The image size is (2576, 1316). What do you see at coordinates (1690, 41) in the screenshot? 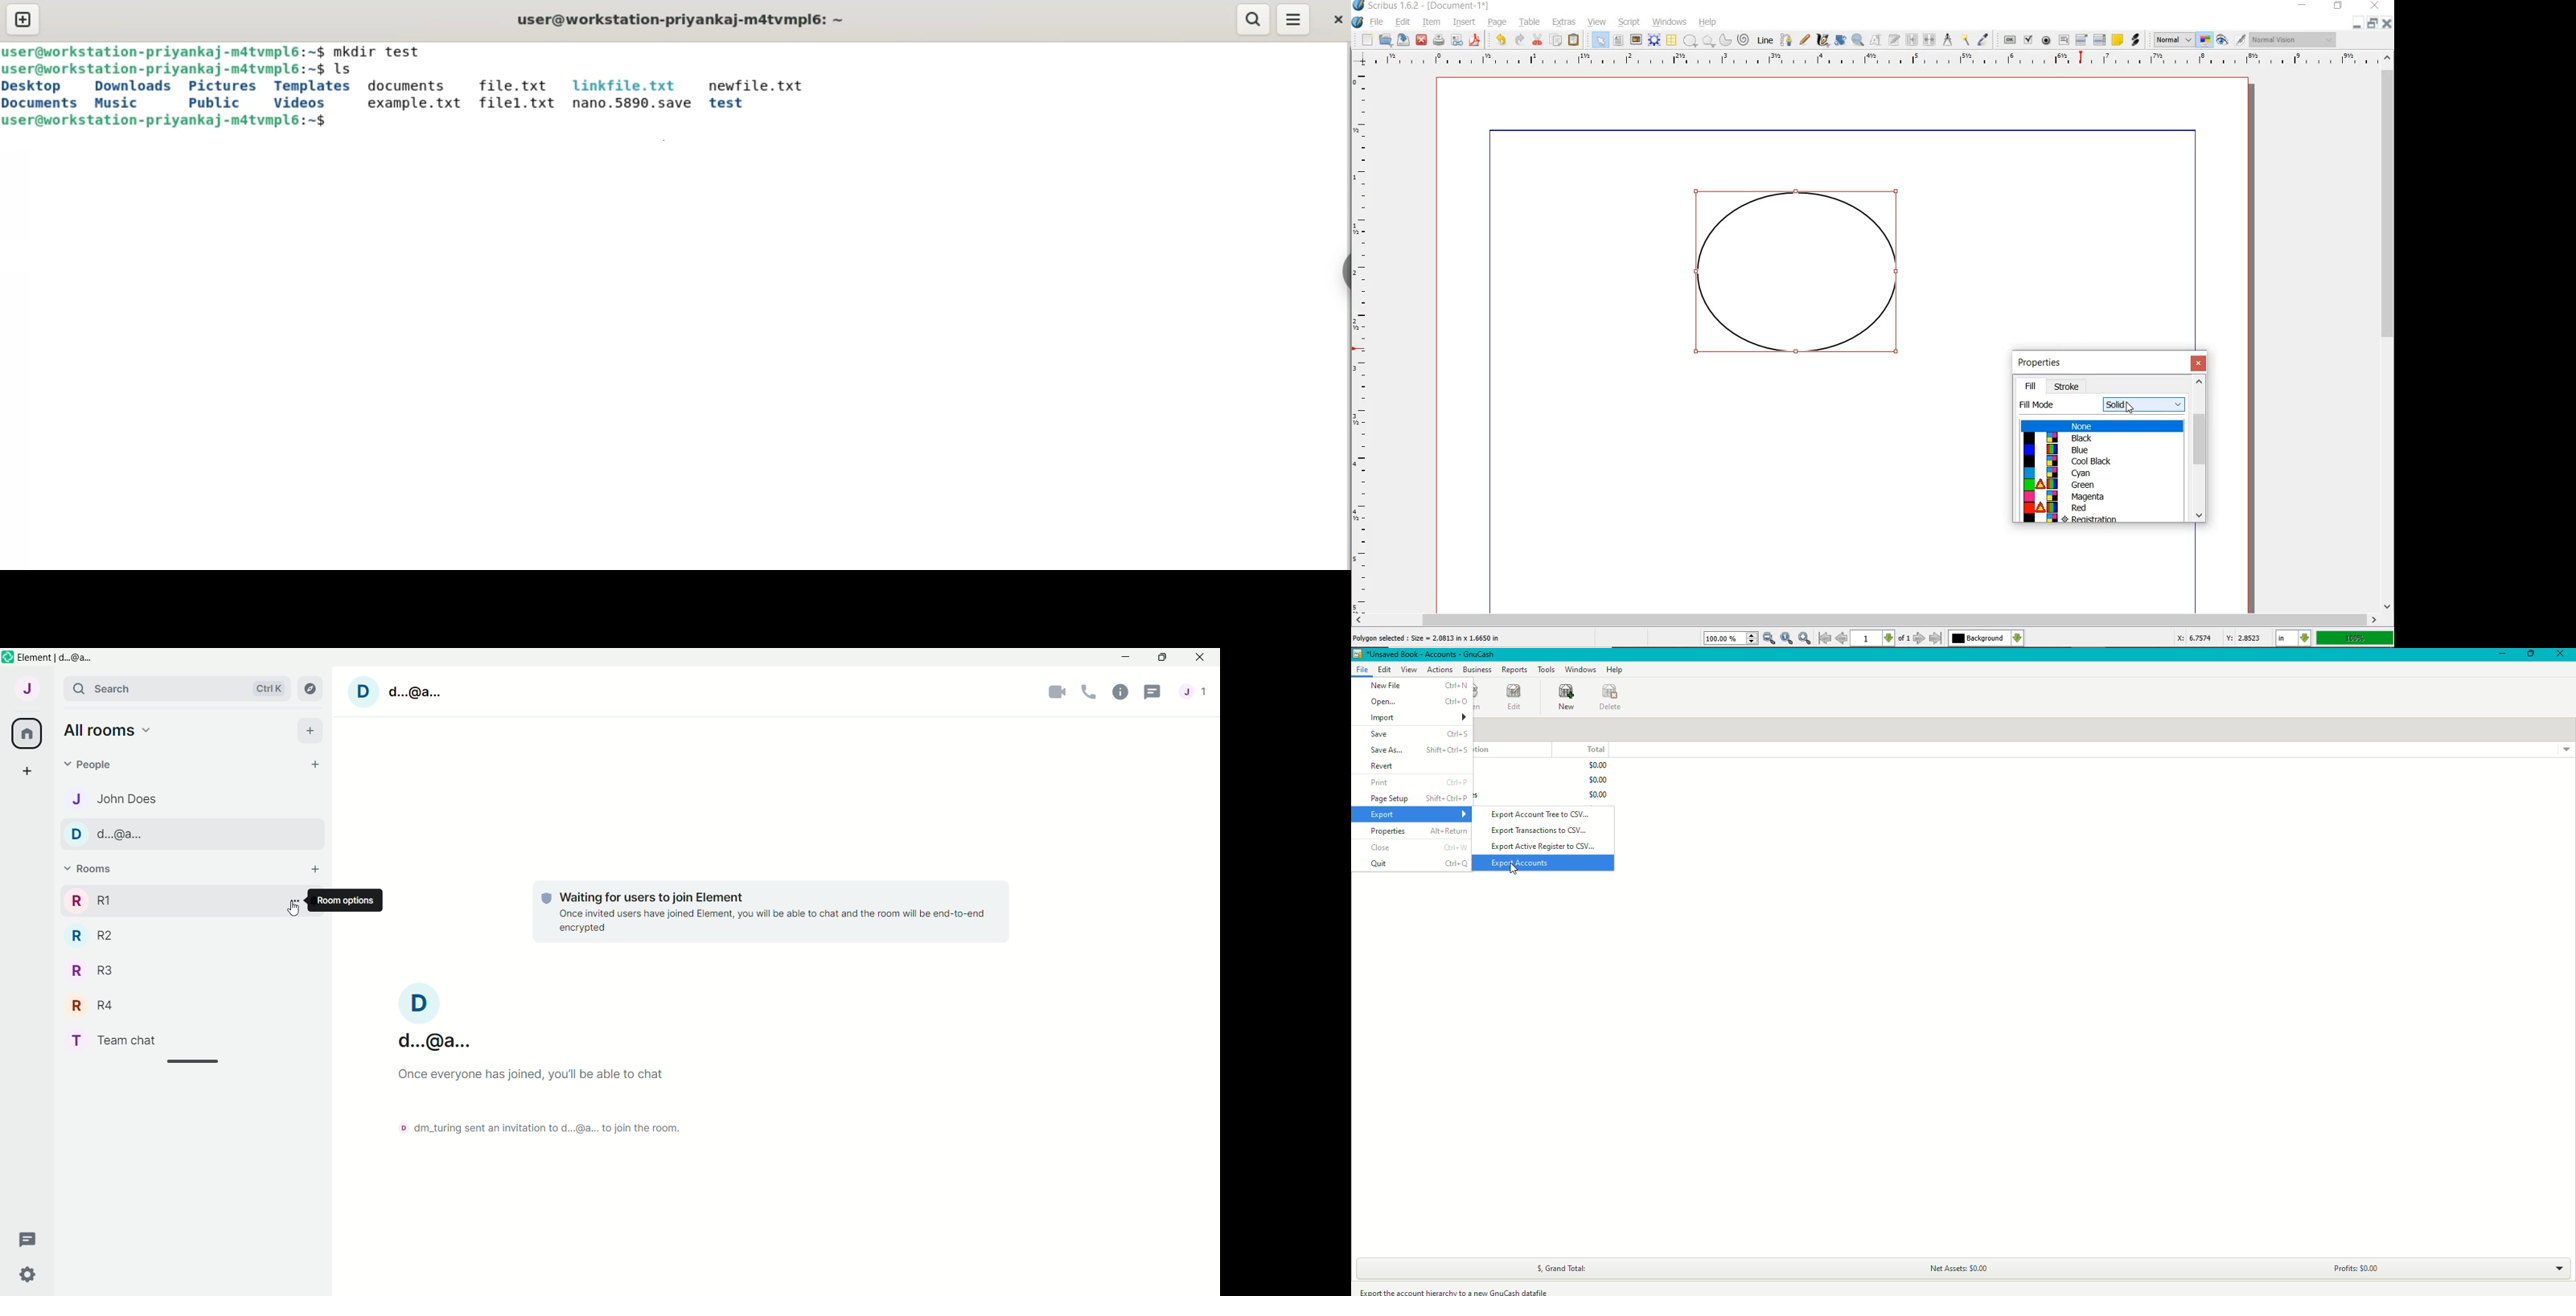
I see `SHAPE` at bounding box center [1690, 41].